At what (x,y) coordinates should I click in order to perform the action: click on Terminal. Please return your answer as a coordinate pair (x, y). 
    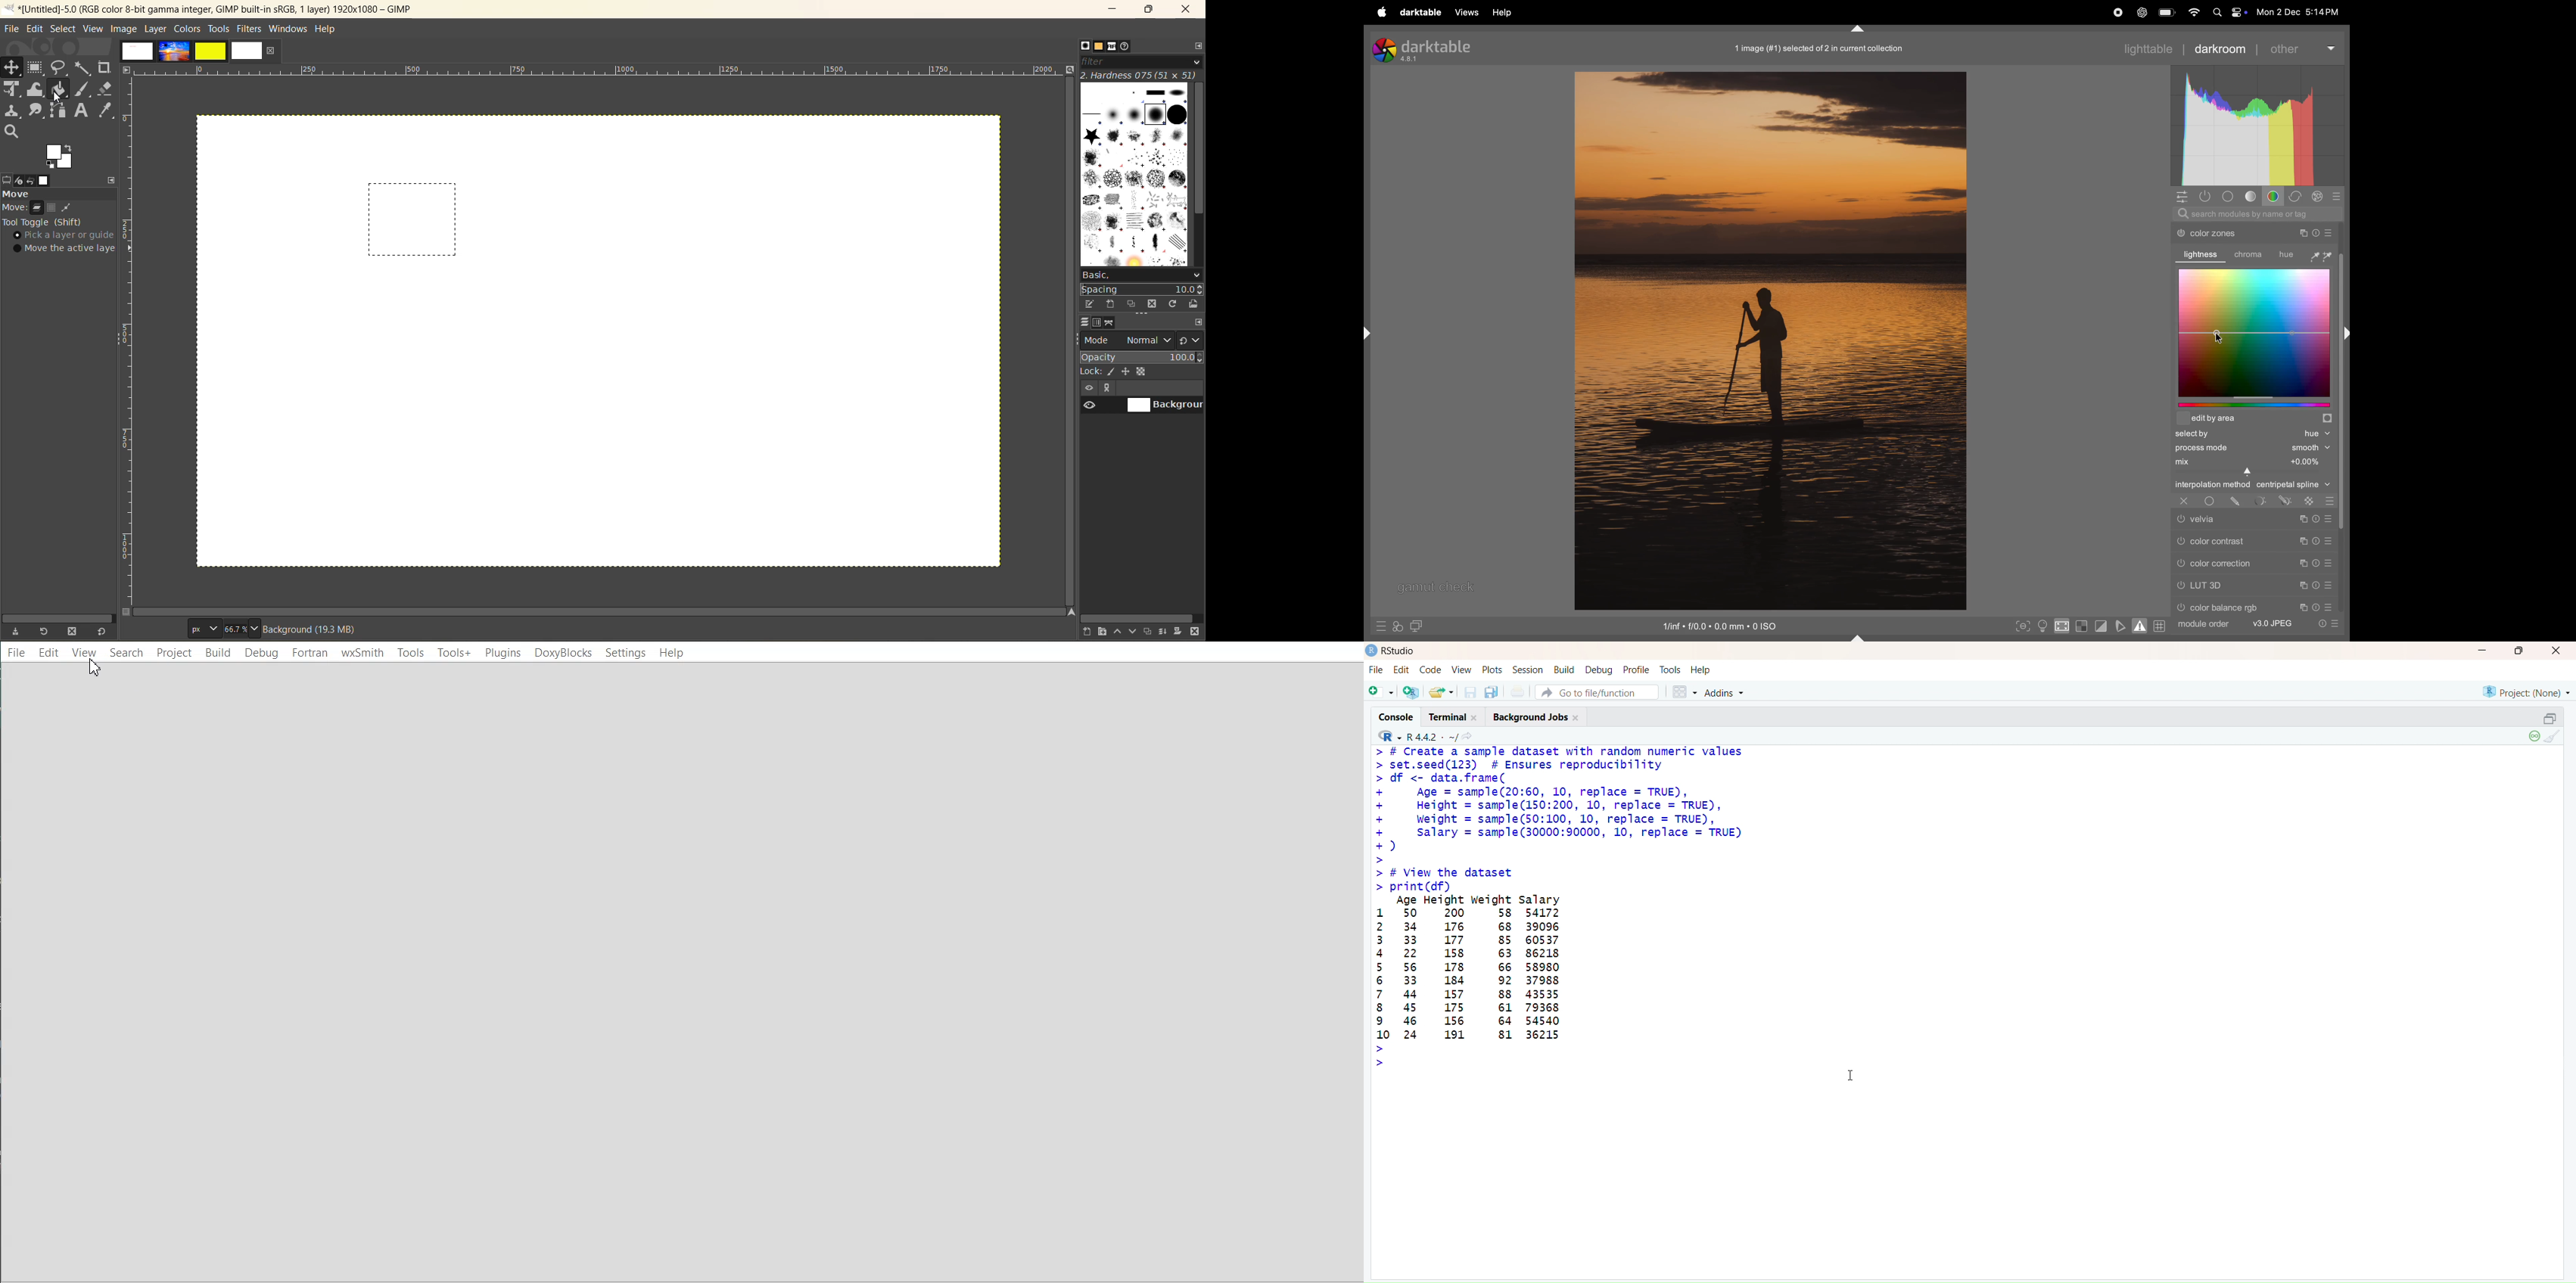
    Looking at the image, I should click on (1457, 717).